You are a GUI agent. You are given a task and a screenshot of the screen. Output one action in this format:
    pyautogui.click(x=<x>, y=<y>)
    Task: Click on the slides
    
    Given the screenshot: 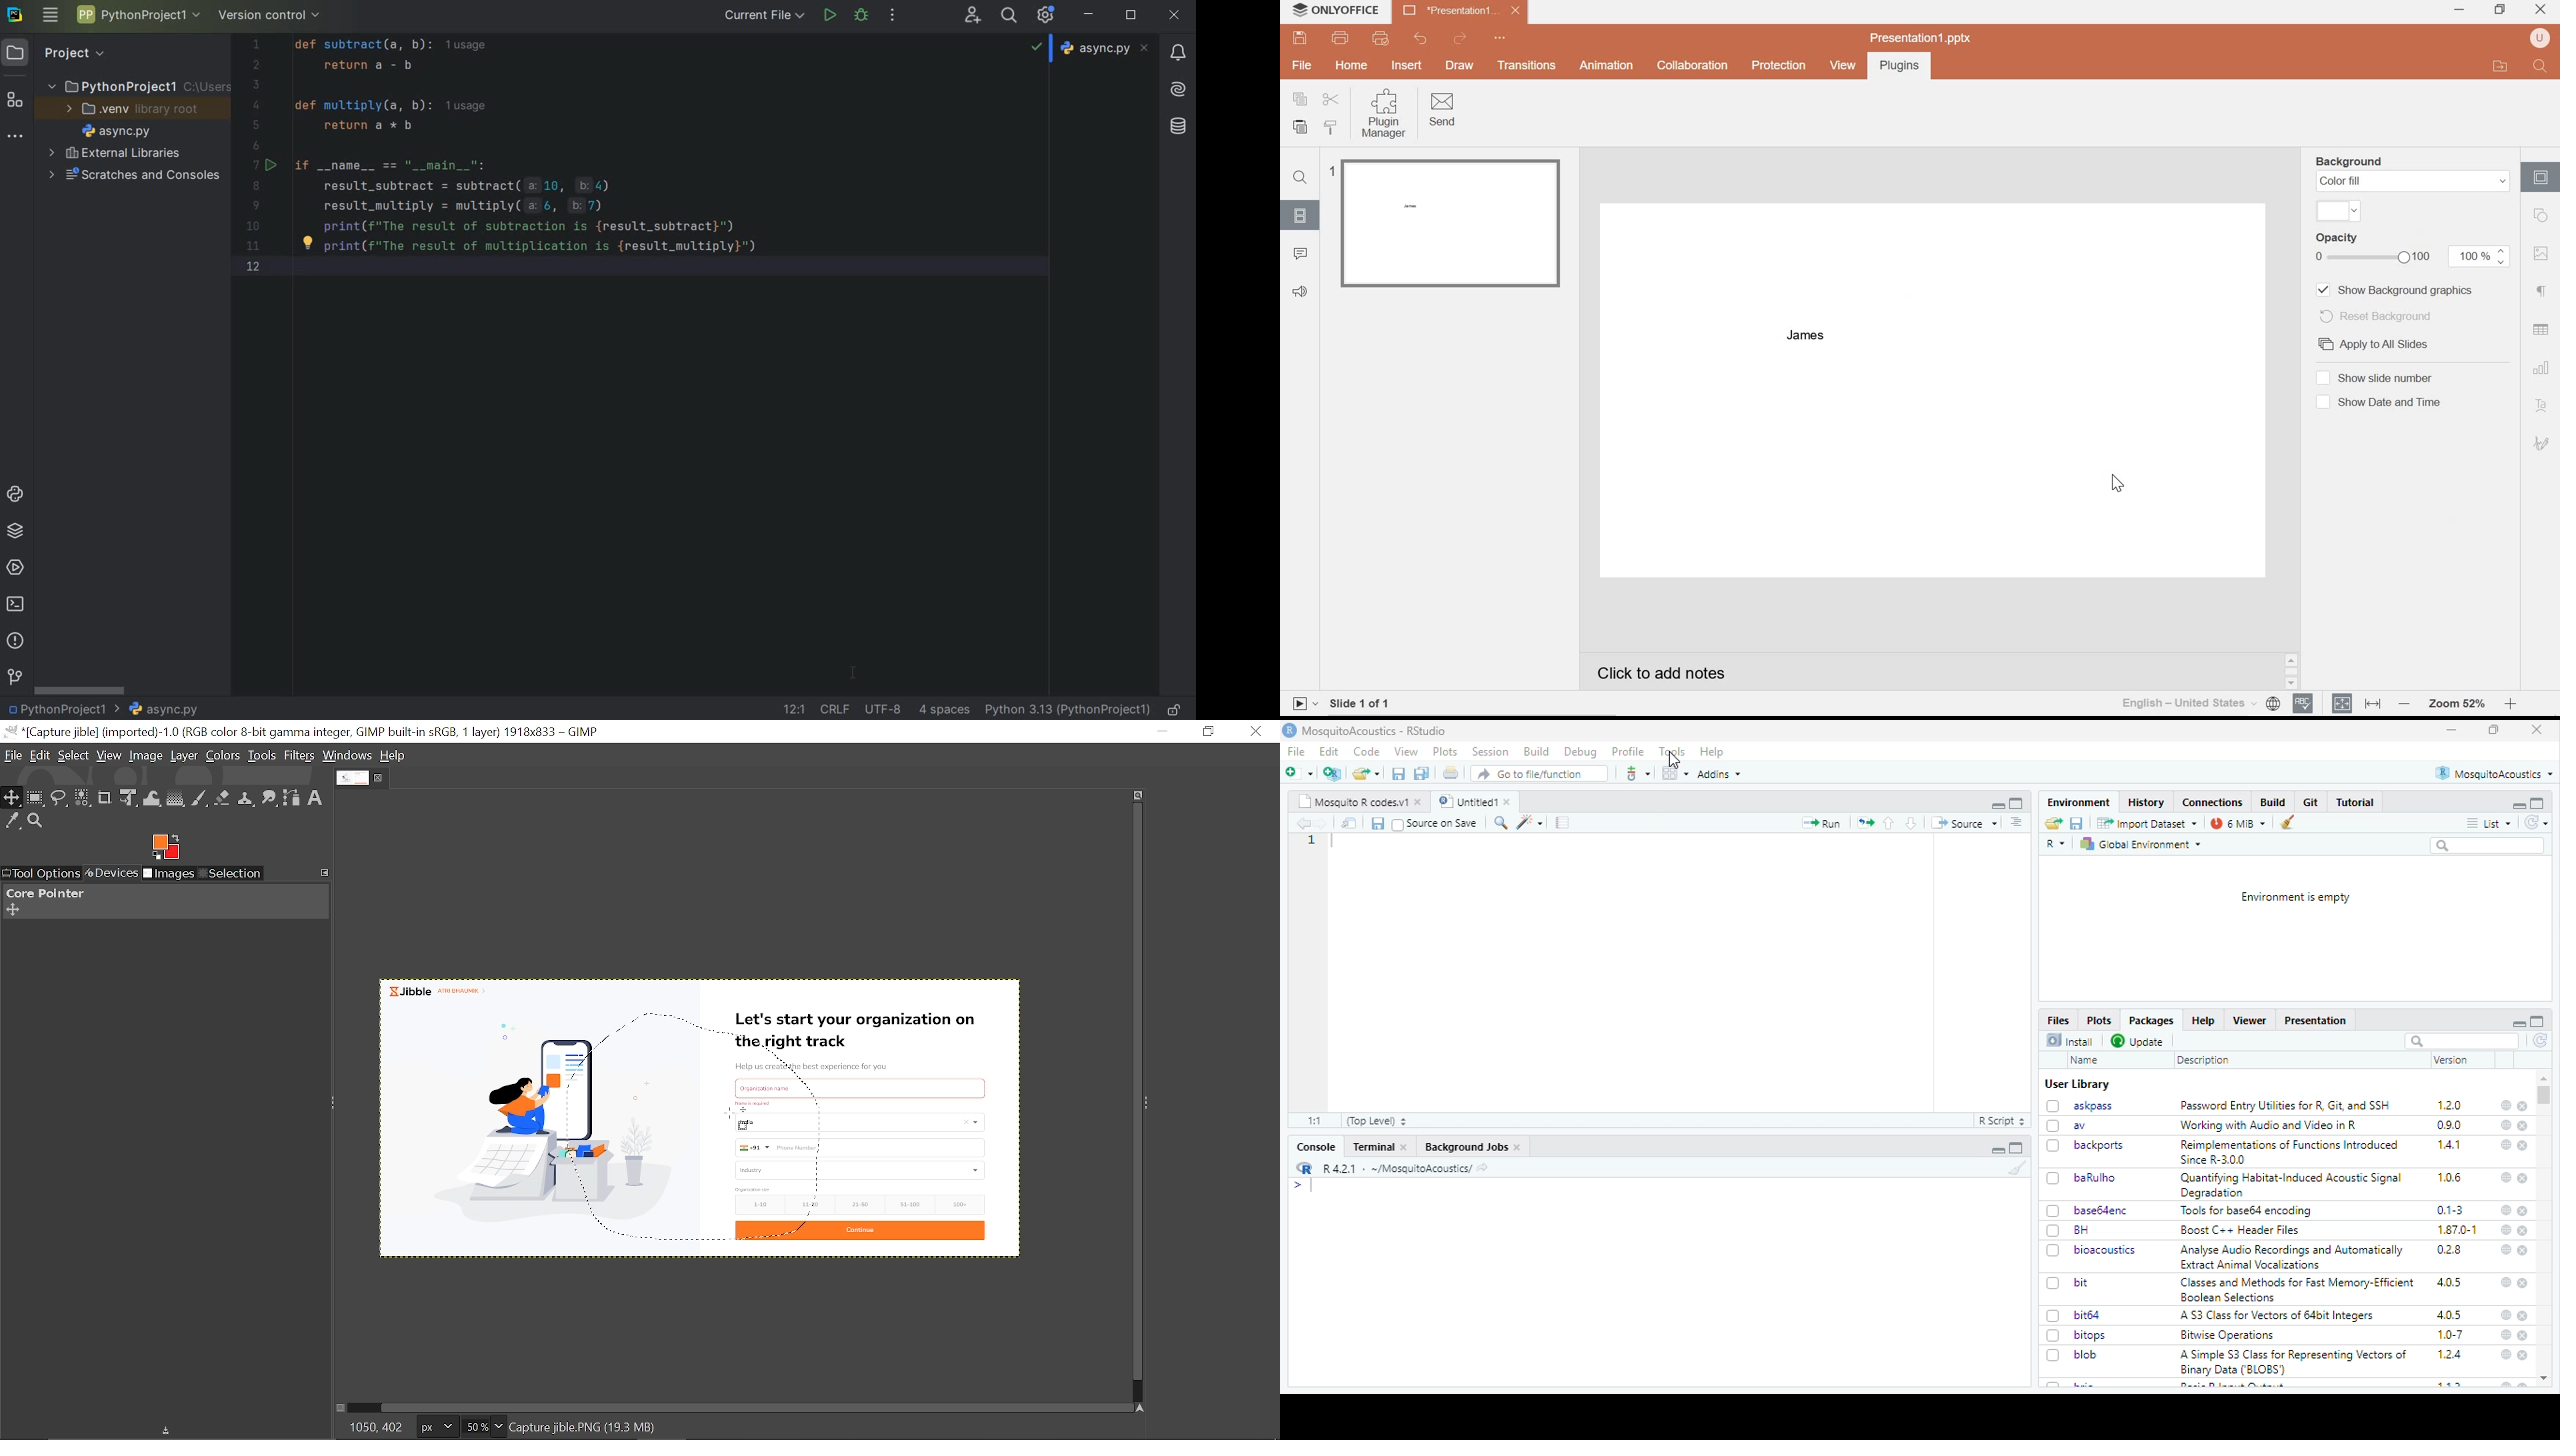 What is the action you would take?
    pyautogui.click(x=1301, y=215)
    